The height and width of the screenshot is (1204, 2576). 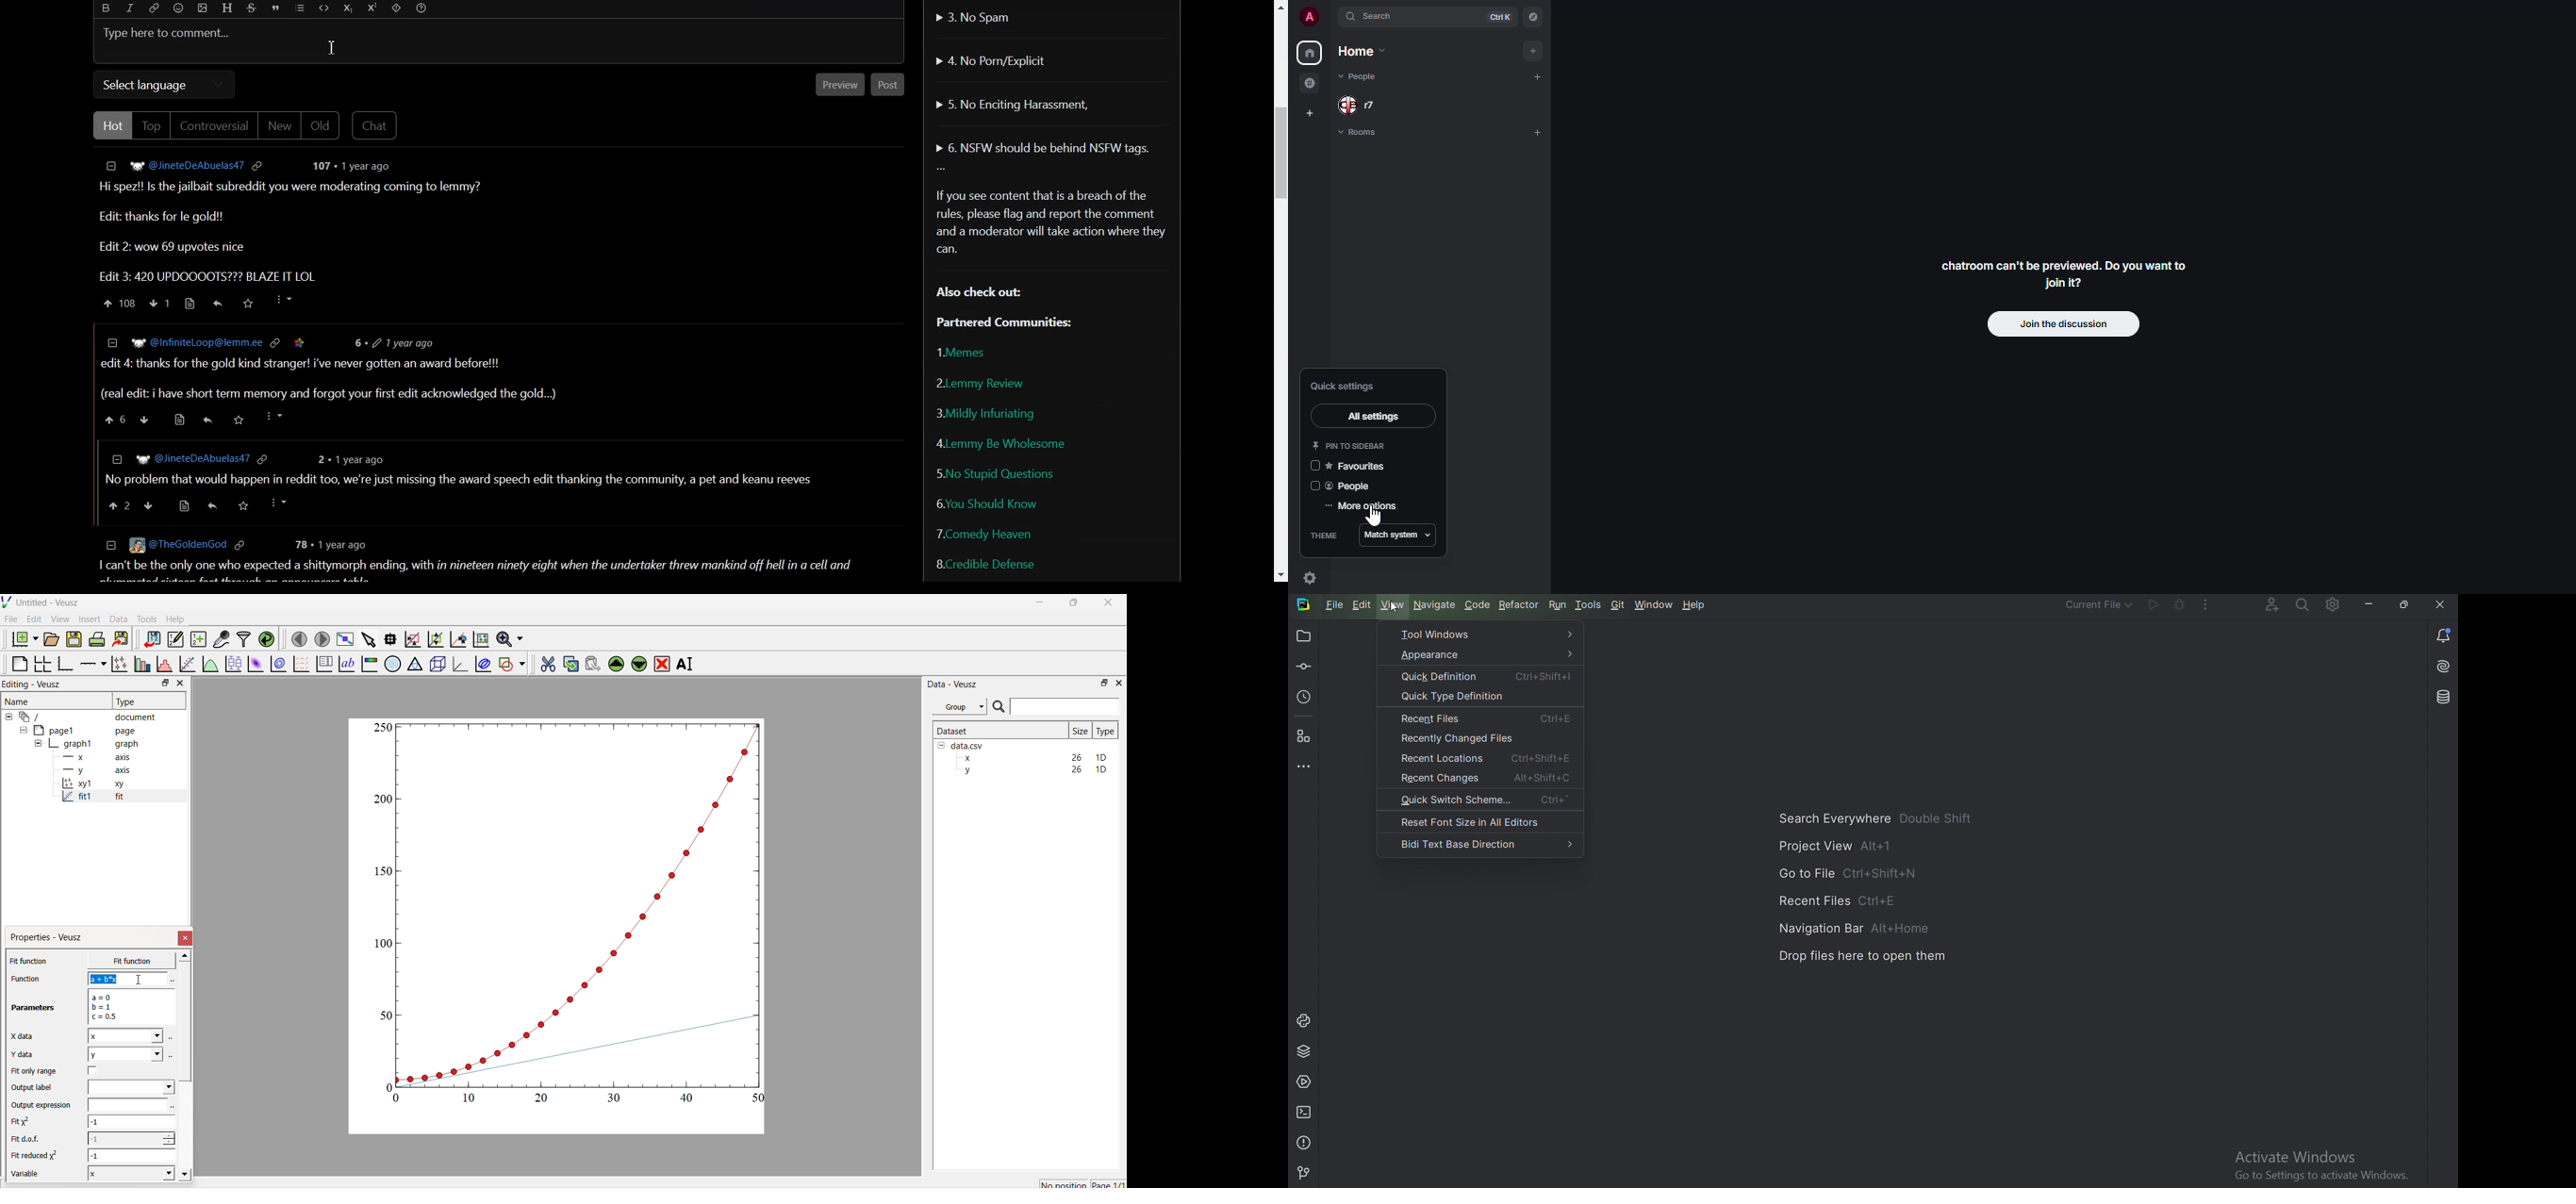 What do you see at coordinates (2067, 272) in the screenshot?
I see `chatroom can't be previewed. Join it?` at bounding box center [2067, 272].